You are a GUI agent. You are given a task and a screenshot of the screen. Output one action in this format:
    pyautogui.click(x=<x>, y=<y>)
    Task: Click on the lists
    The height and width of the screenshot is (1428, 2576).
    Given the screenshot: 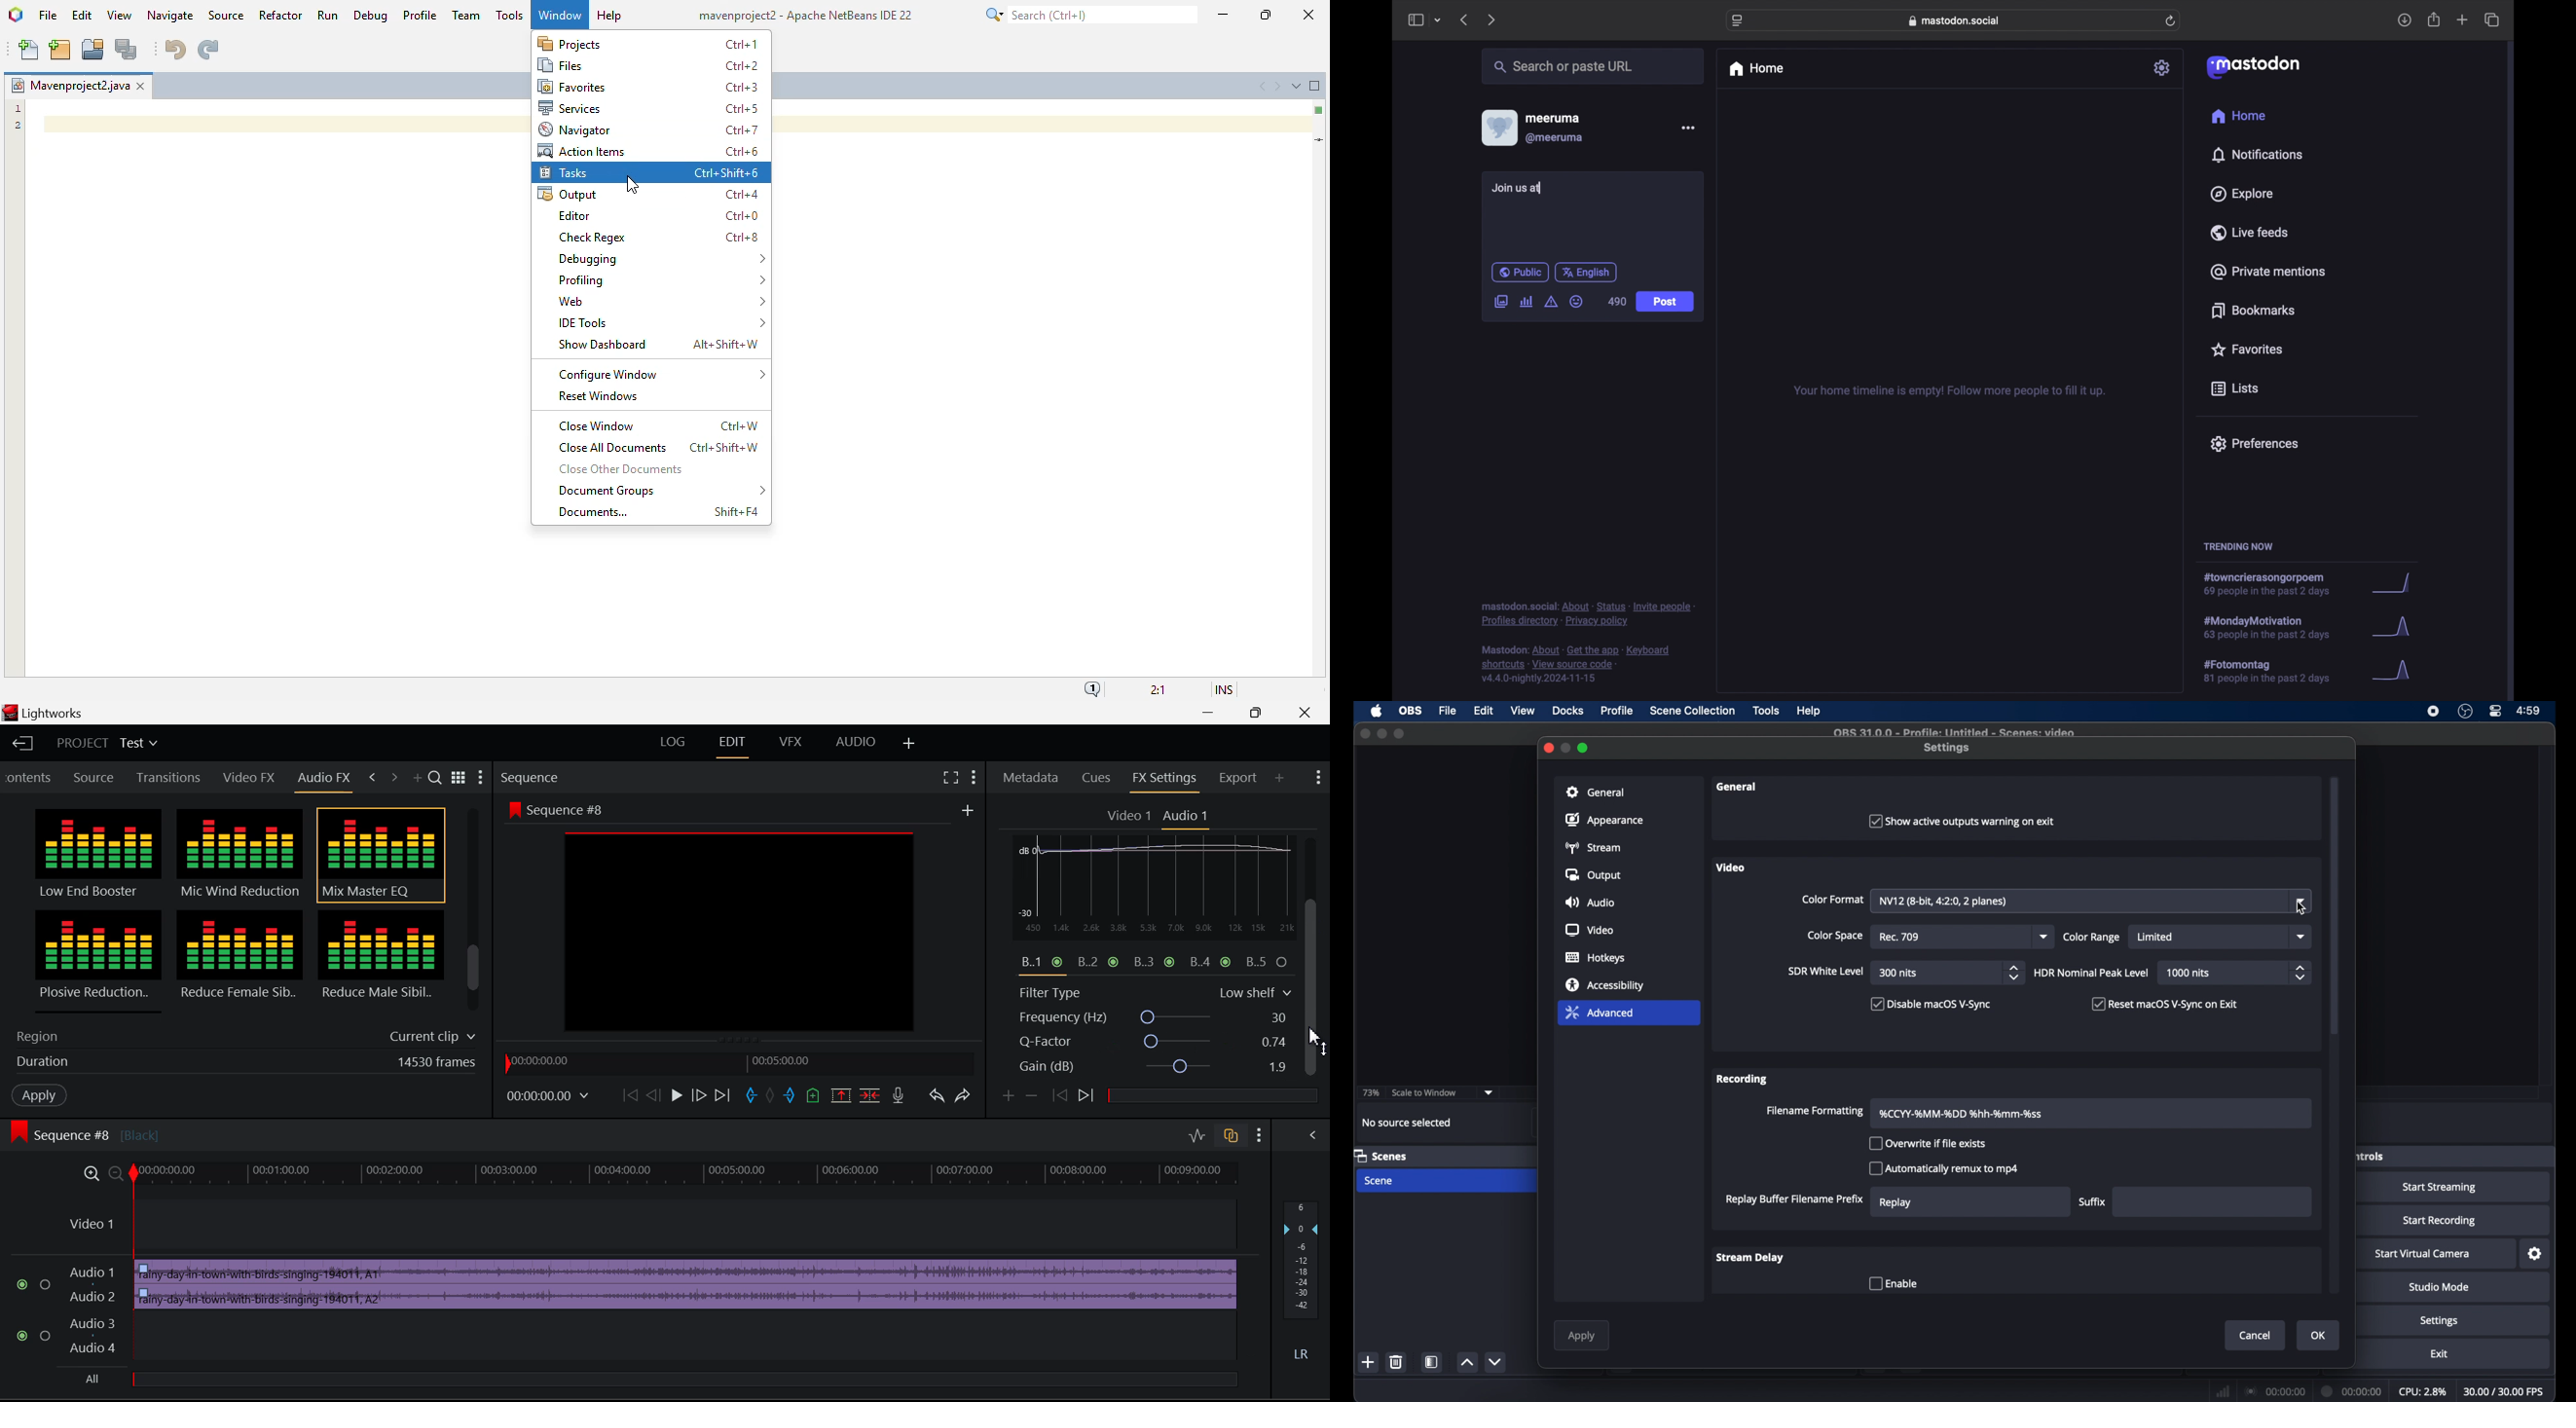 What is the action you would take?
    pyautogui.click(x=2235, y=389)
    